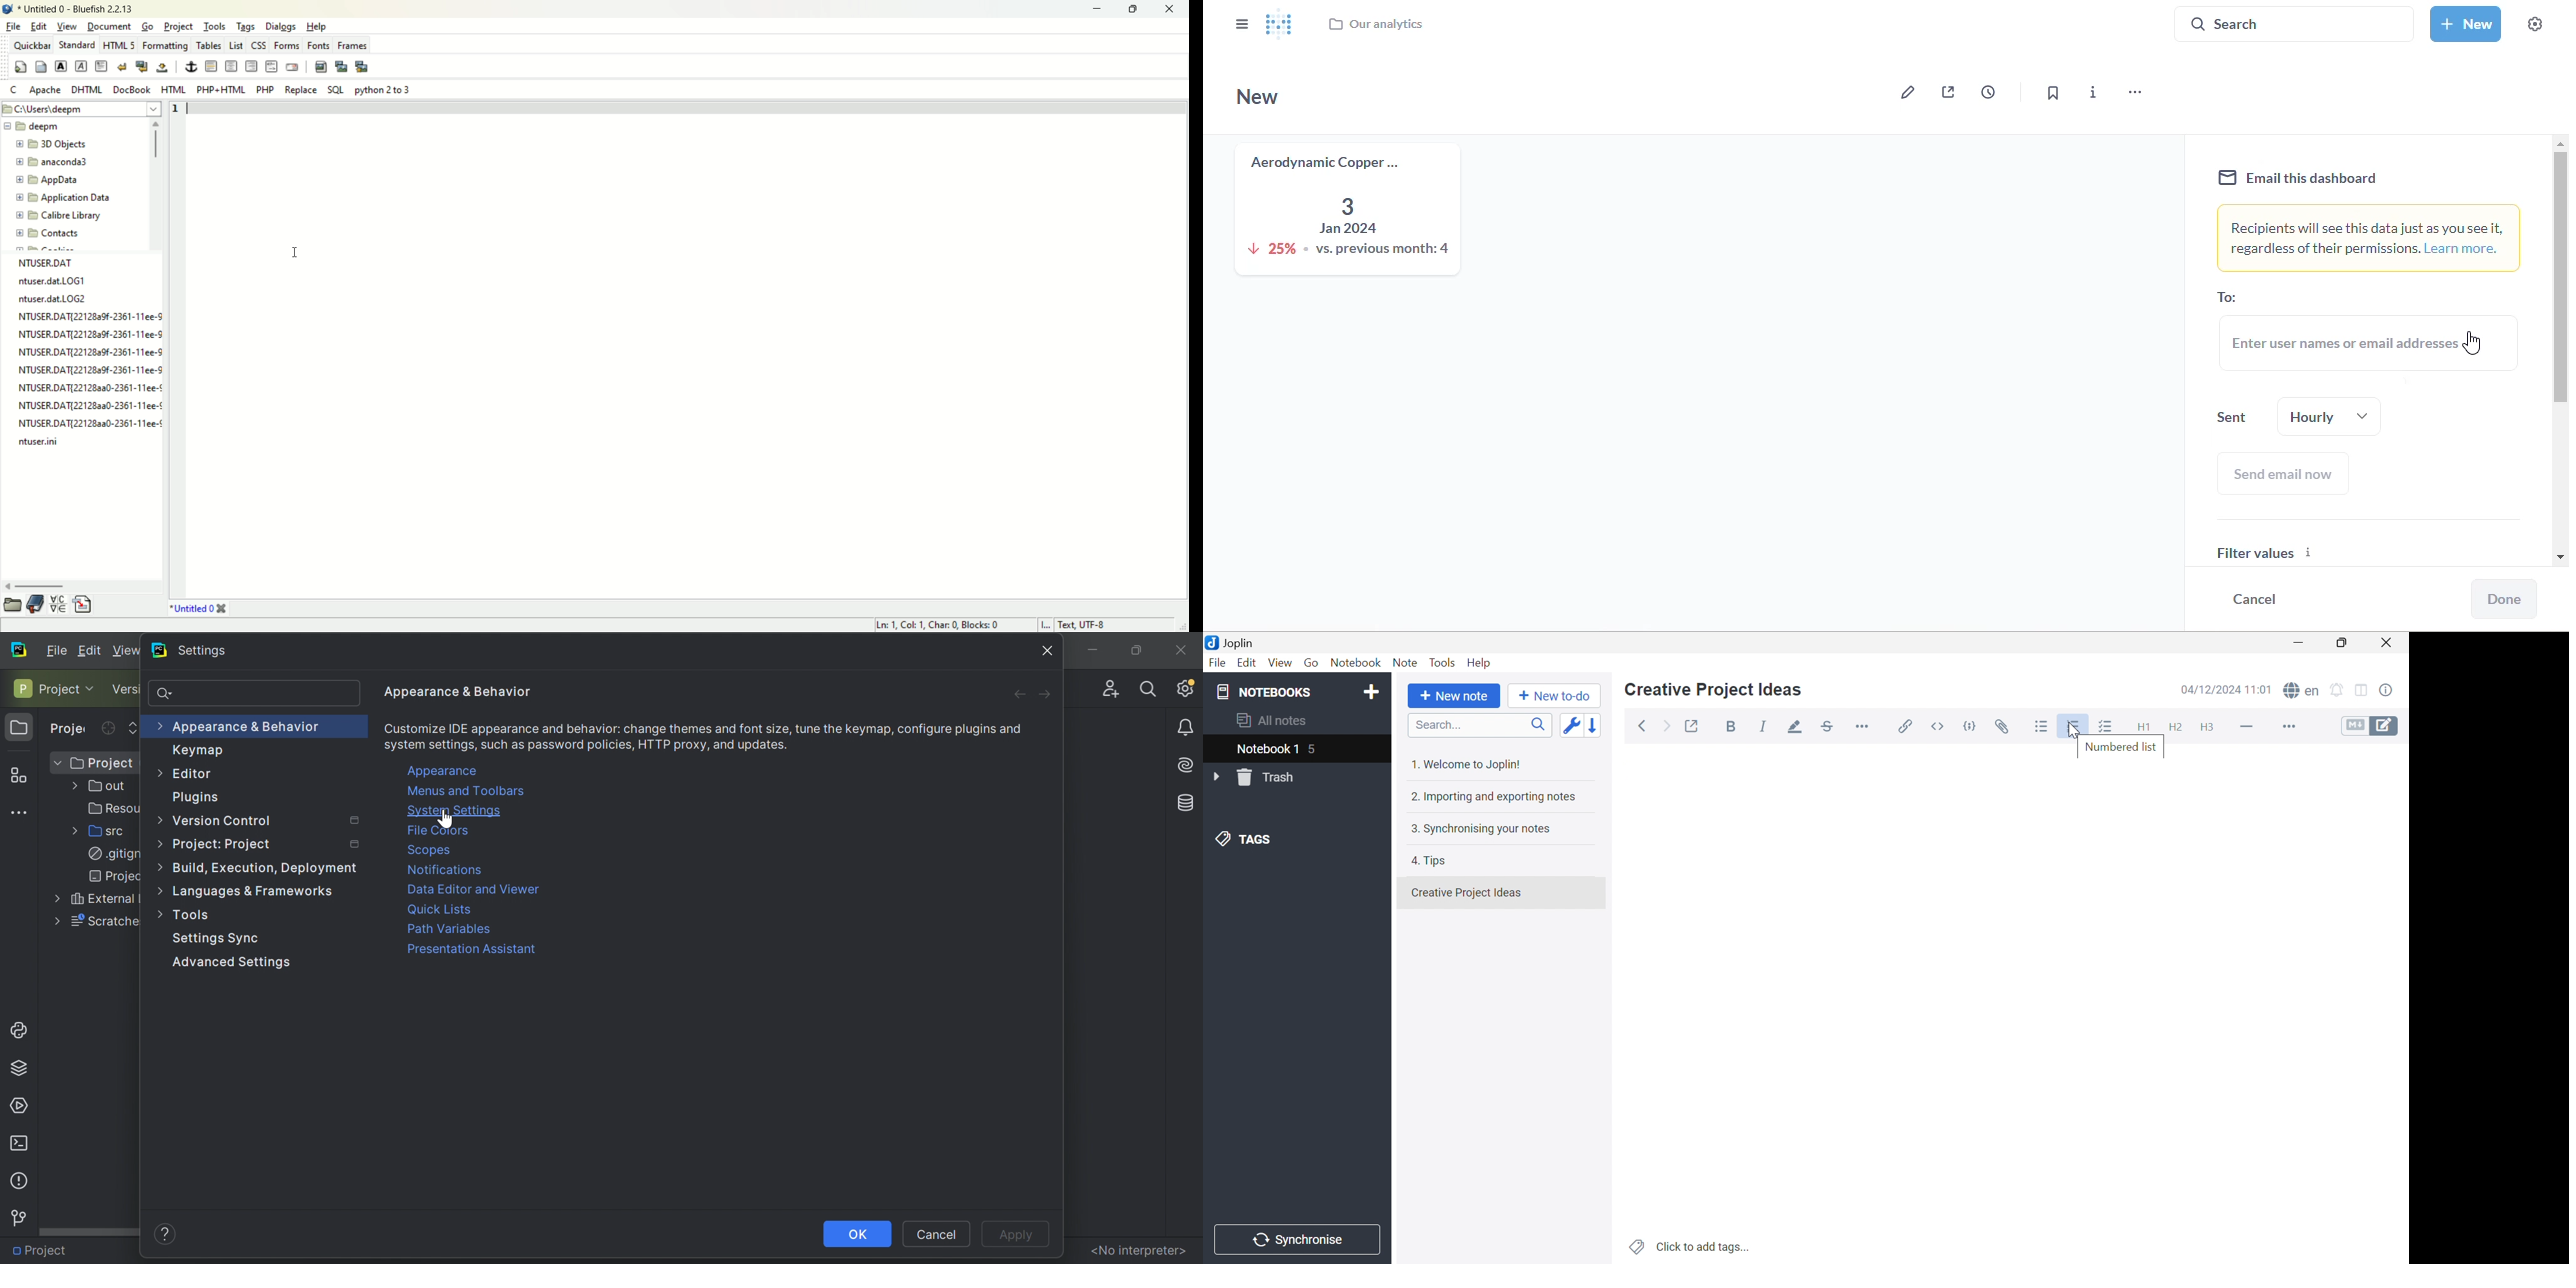 The width and height of the screenshot is (2576, 1288). What do you see at coordinates (1687, 1246) in the screenshot?
I see `Click to add tags` at bounding box center [1687, 1246].